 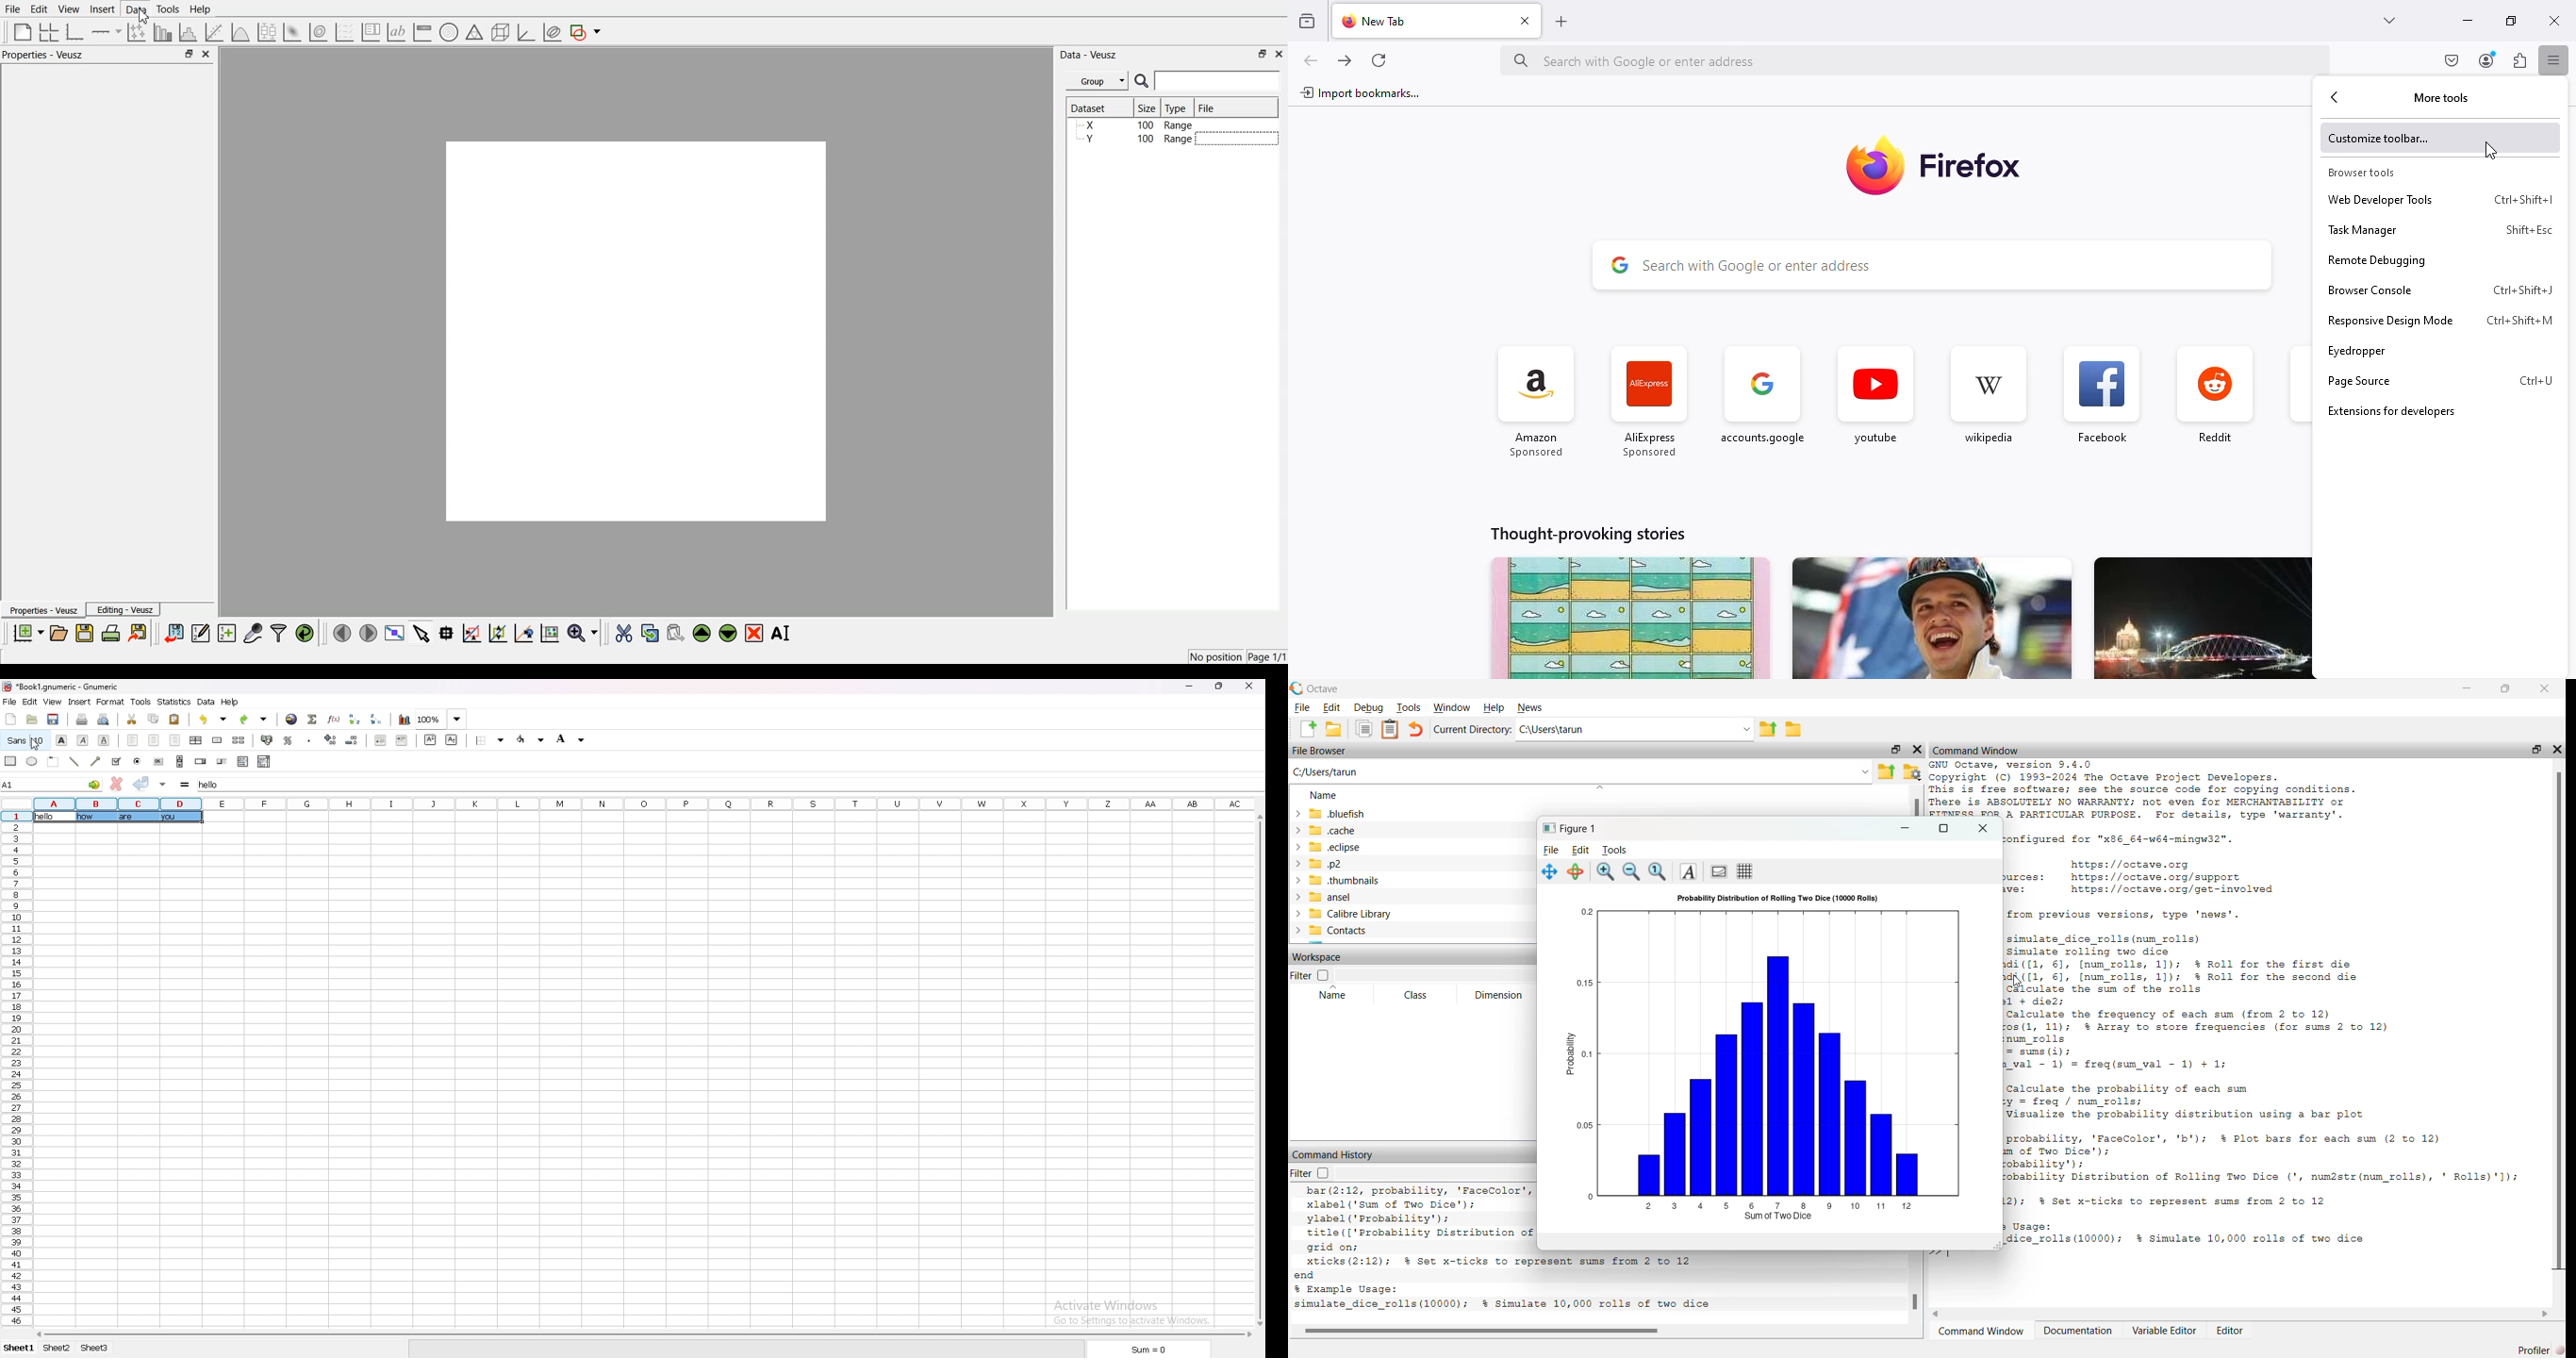 What do you see at coordinates (1259, 1069) in the screenshot?
I see `scroll bar` at bounding box center [1259, 1069].